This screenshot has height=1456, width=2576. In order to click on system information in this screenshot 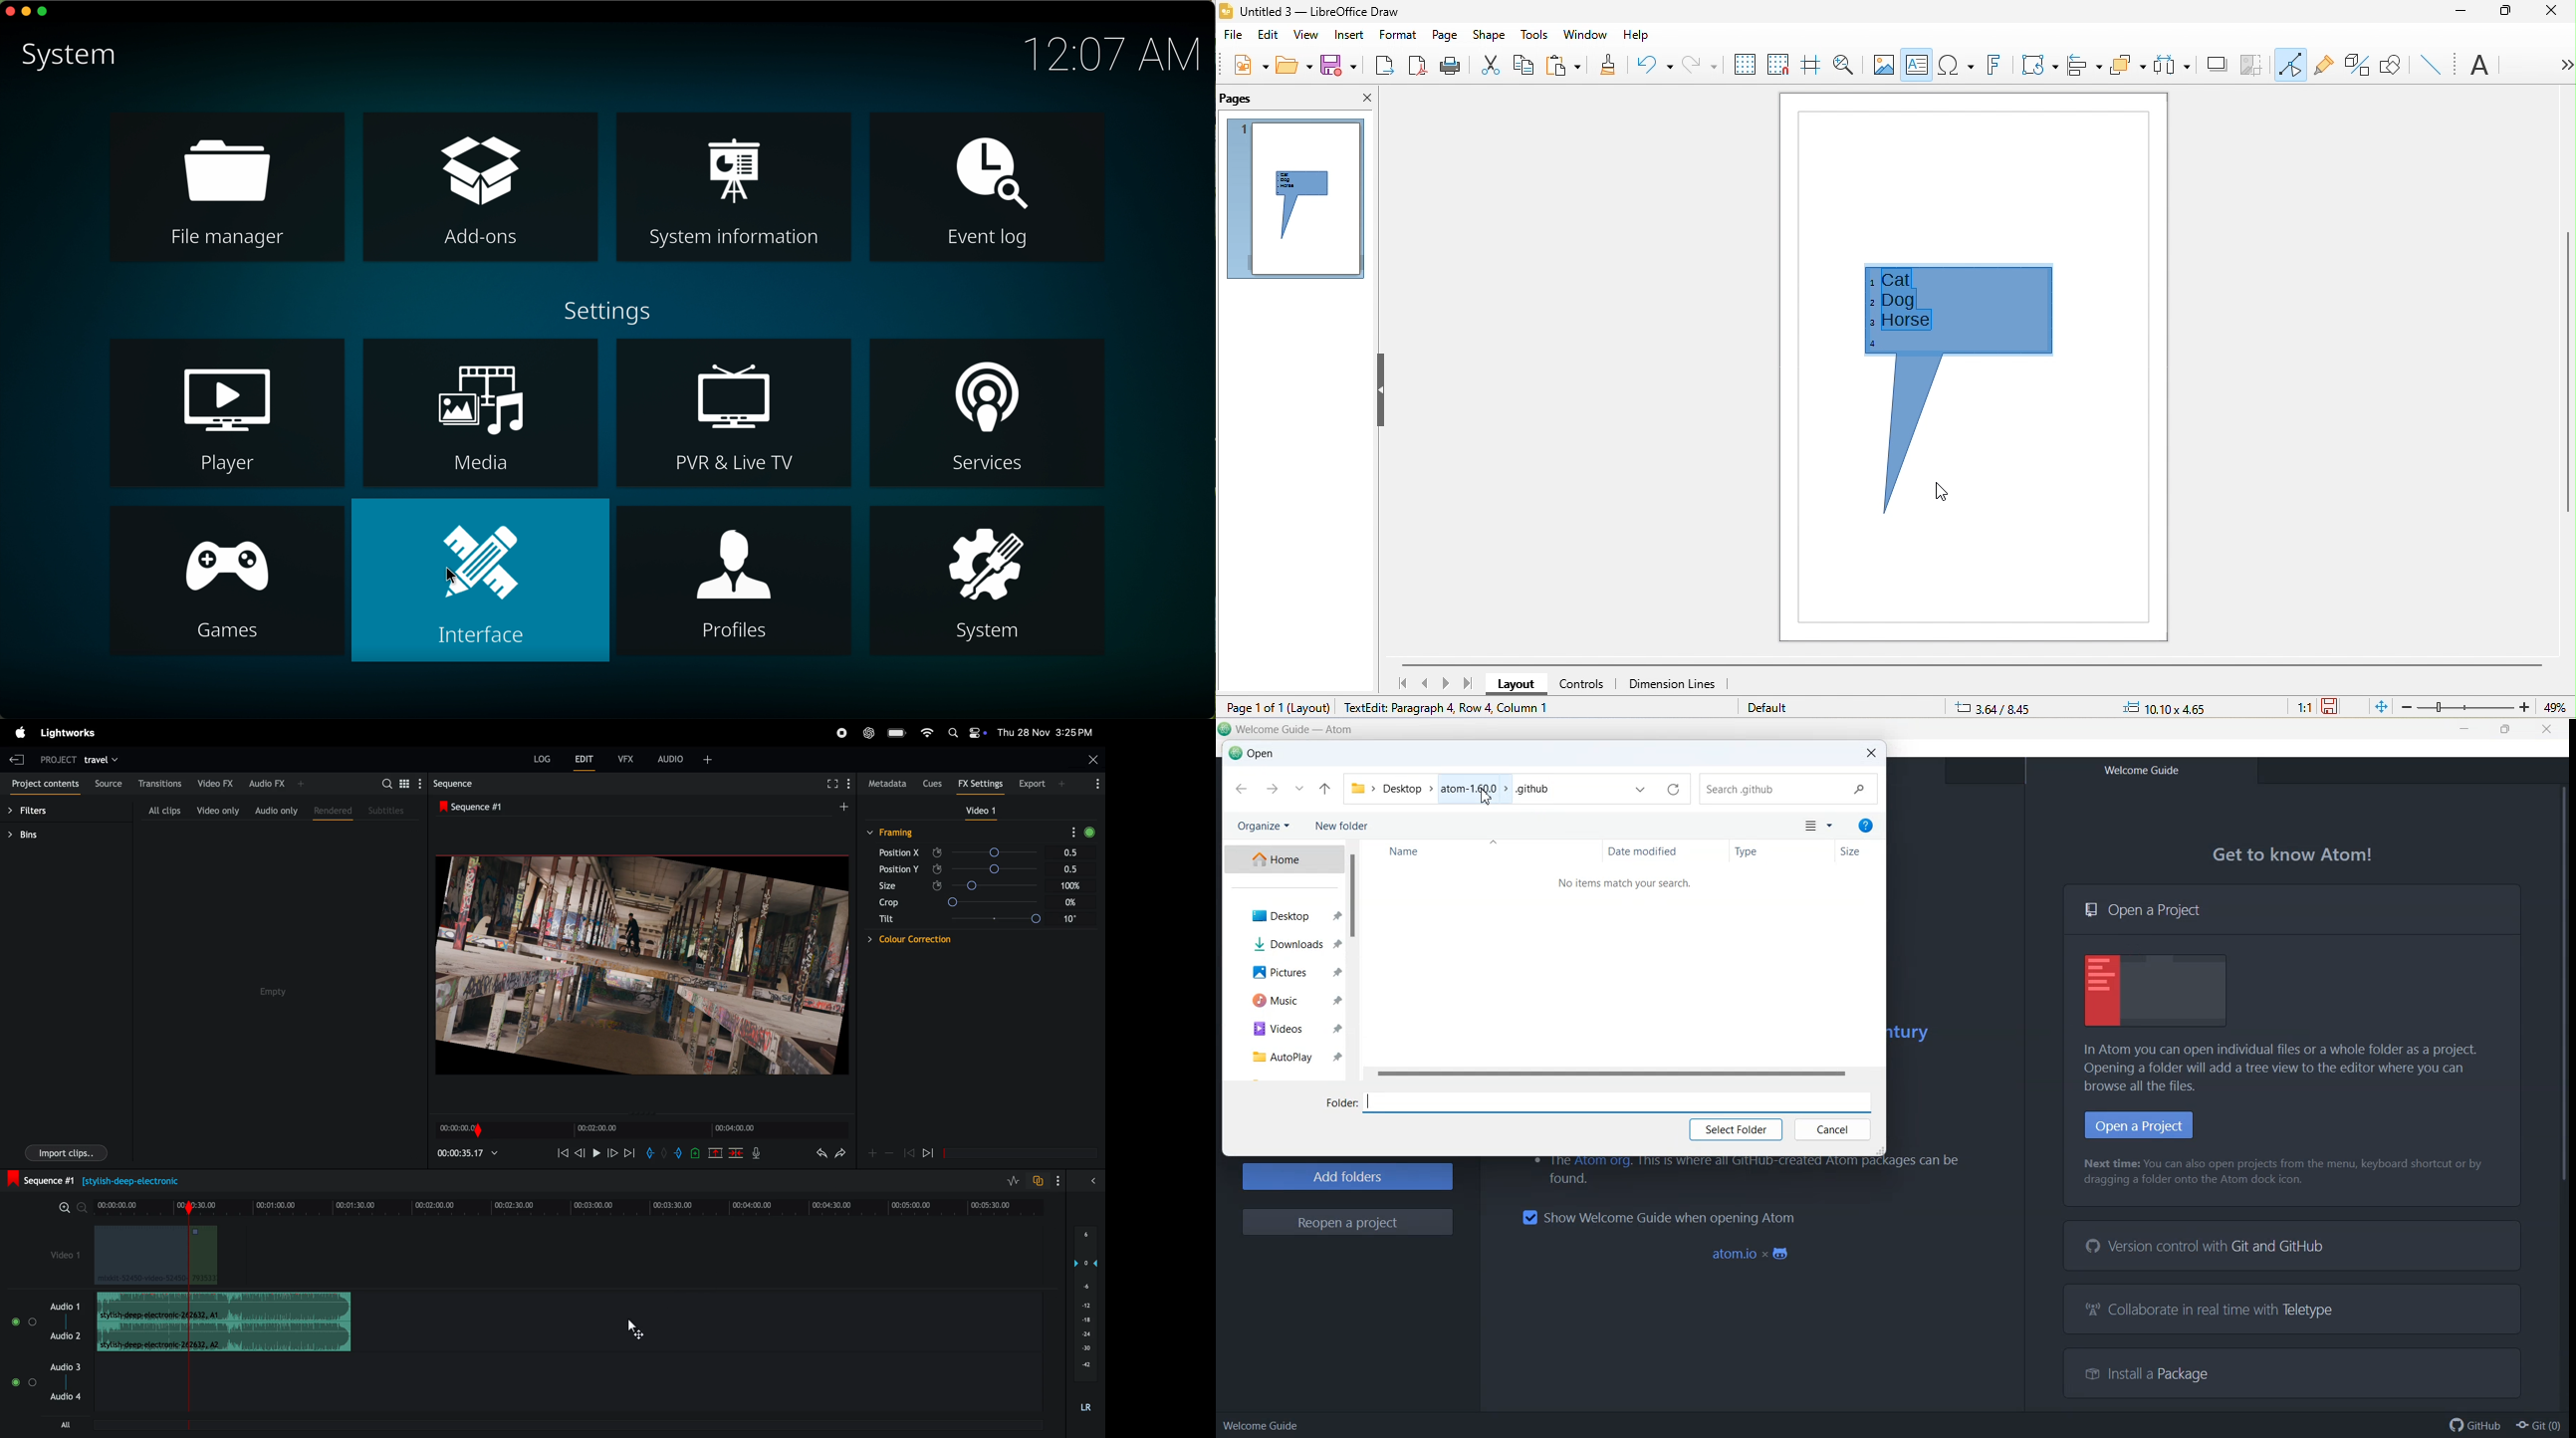, I will do `click(732, 186)`.